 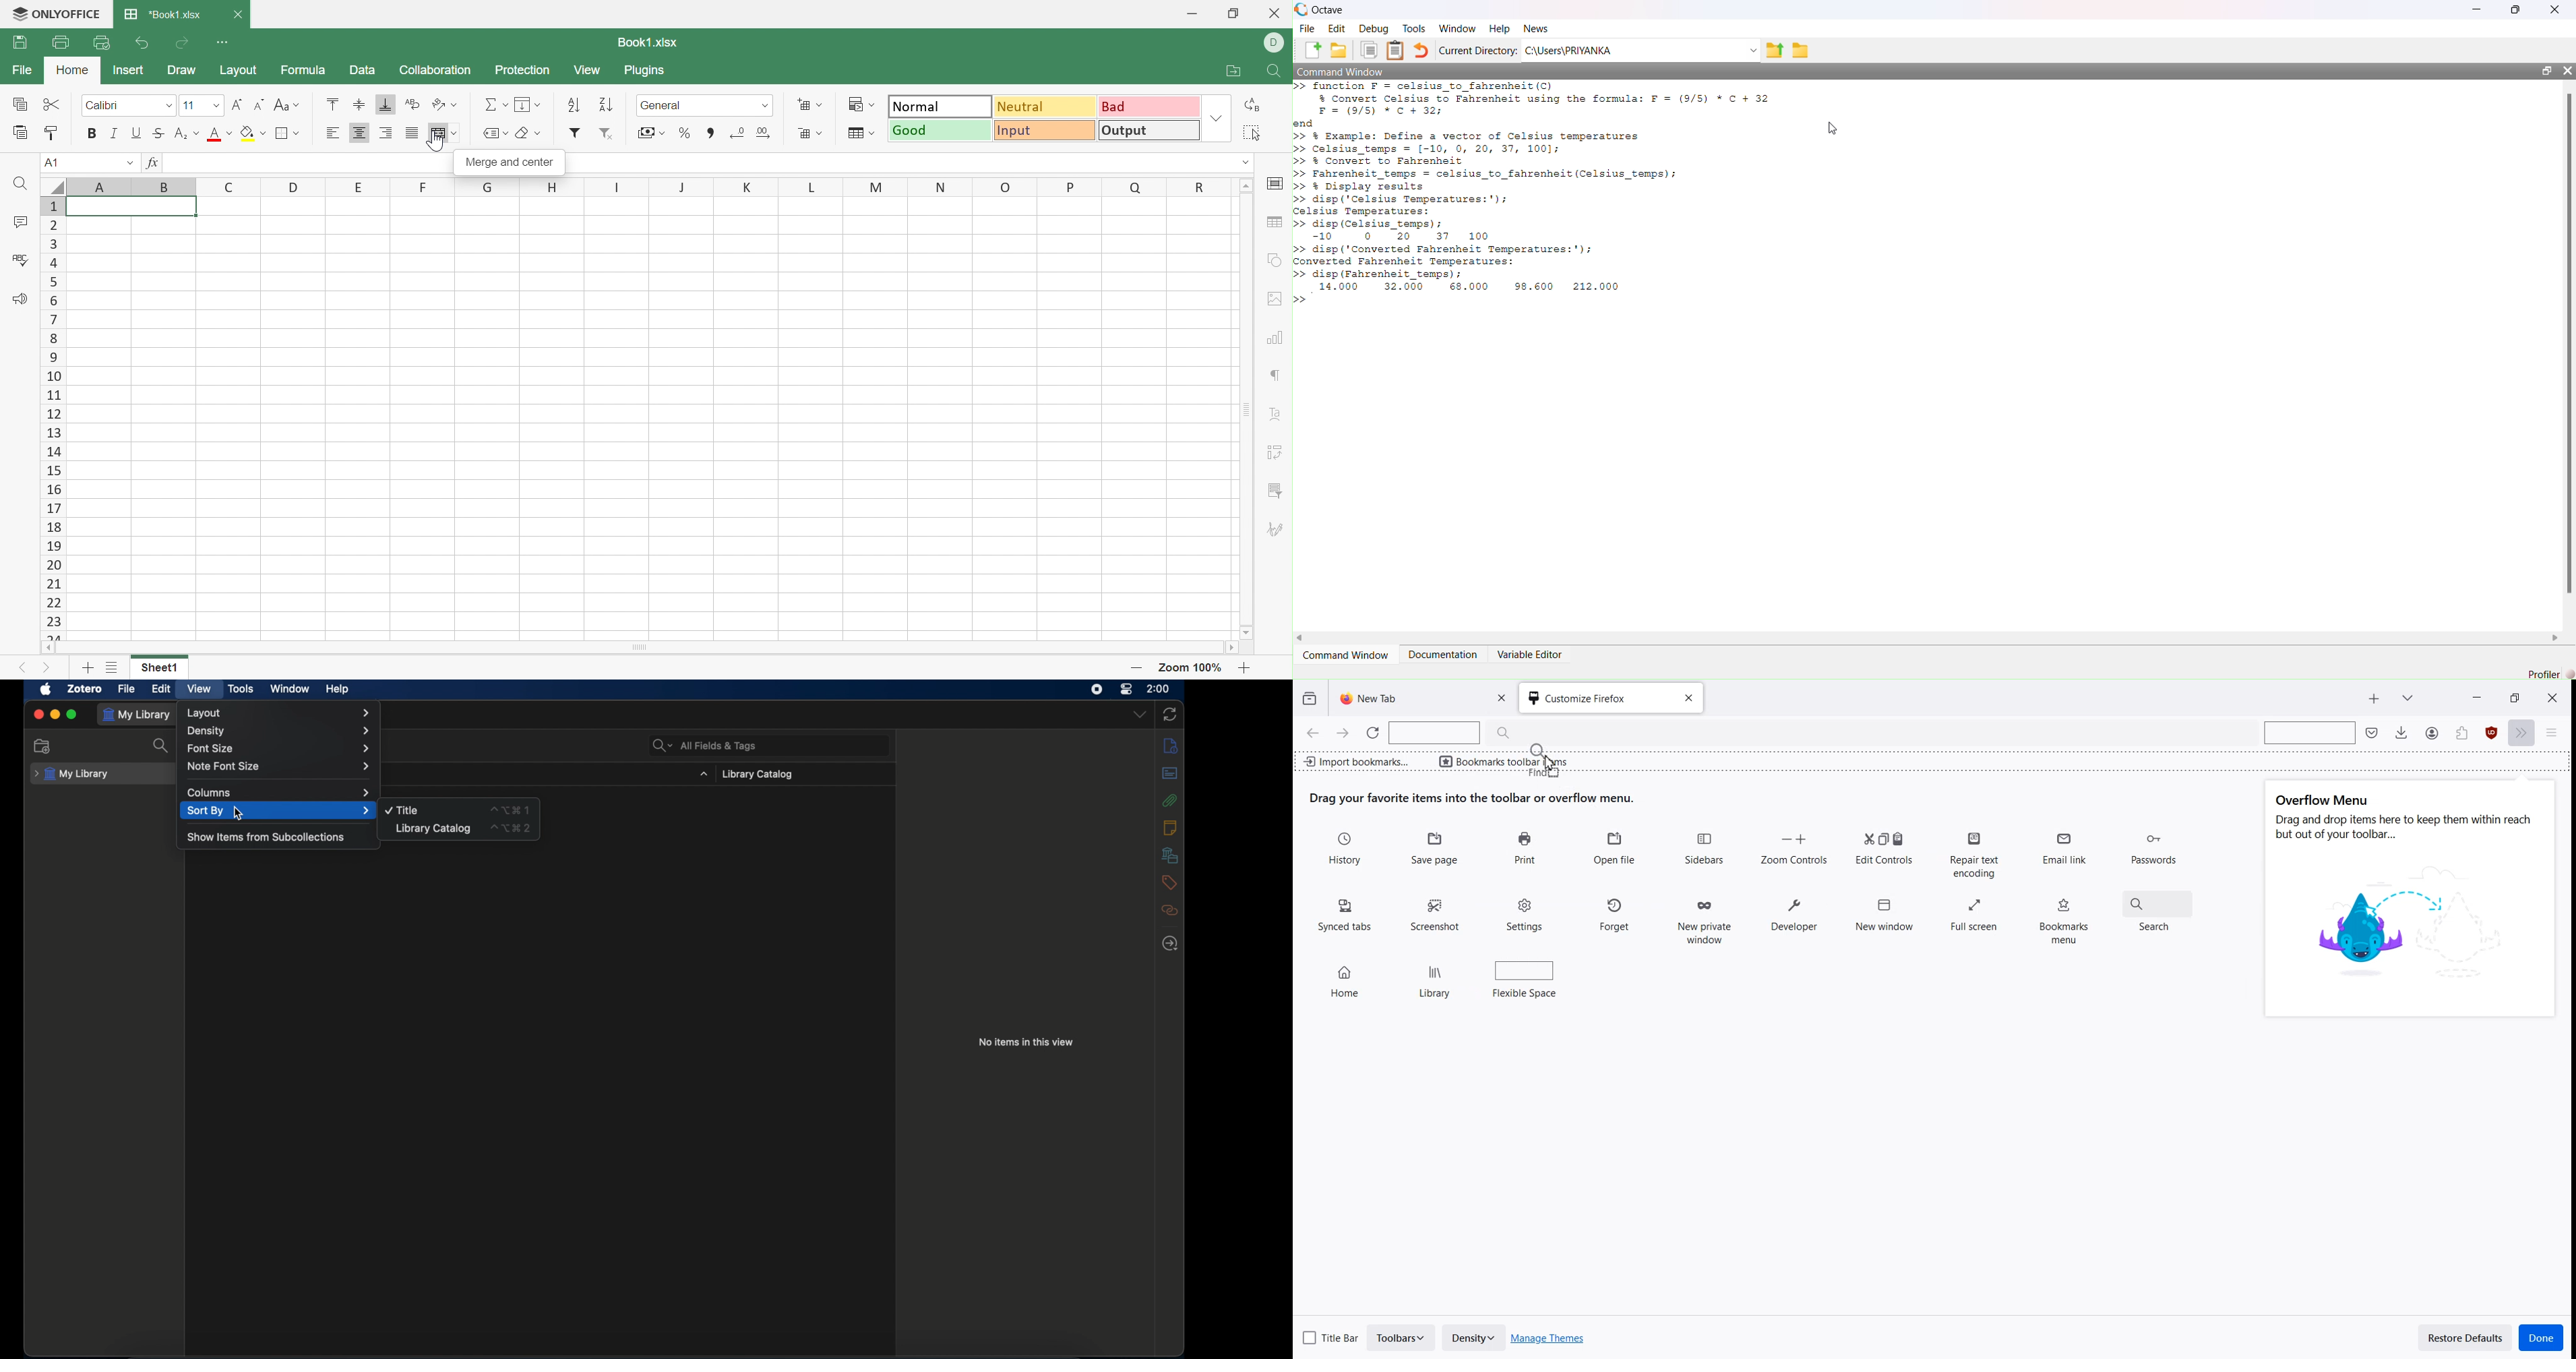 What do you see at coordinates (1973, 853) in the screenshot?
I see `Repair text encoding` at bounding box center [1973, 853].